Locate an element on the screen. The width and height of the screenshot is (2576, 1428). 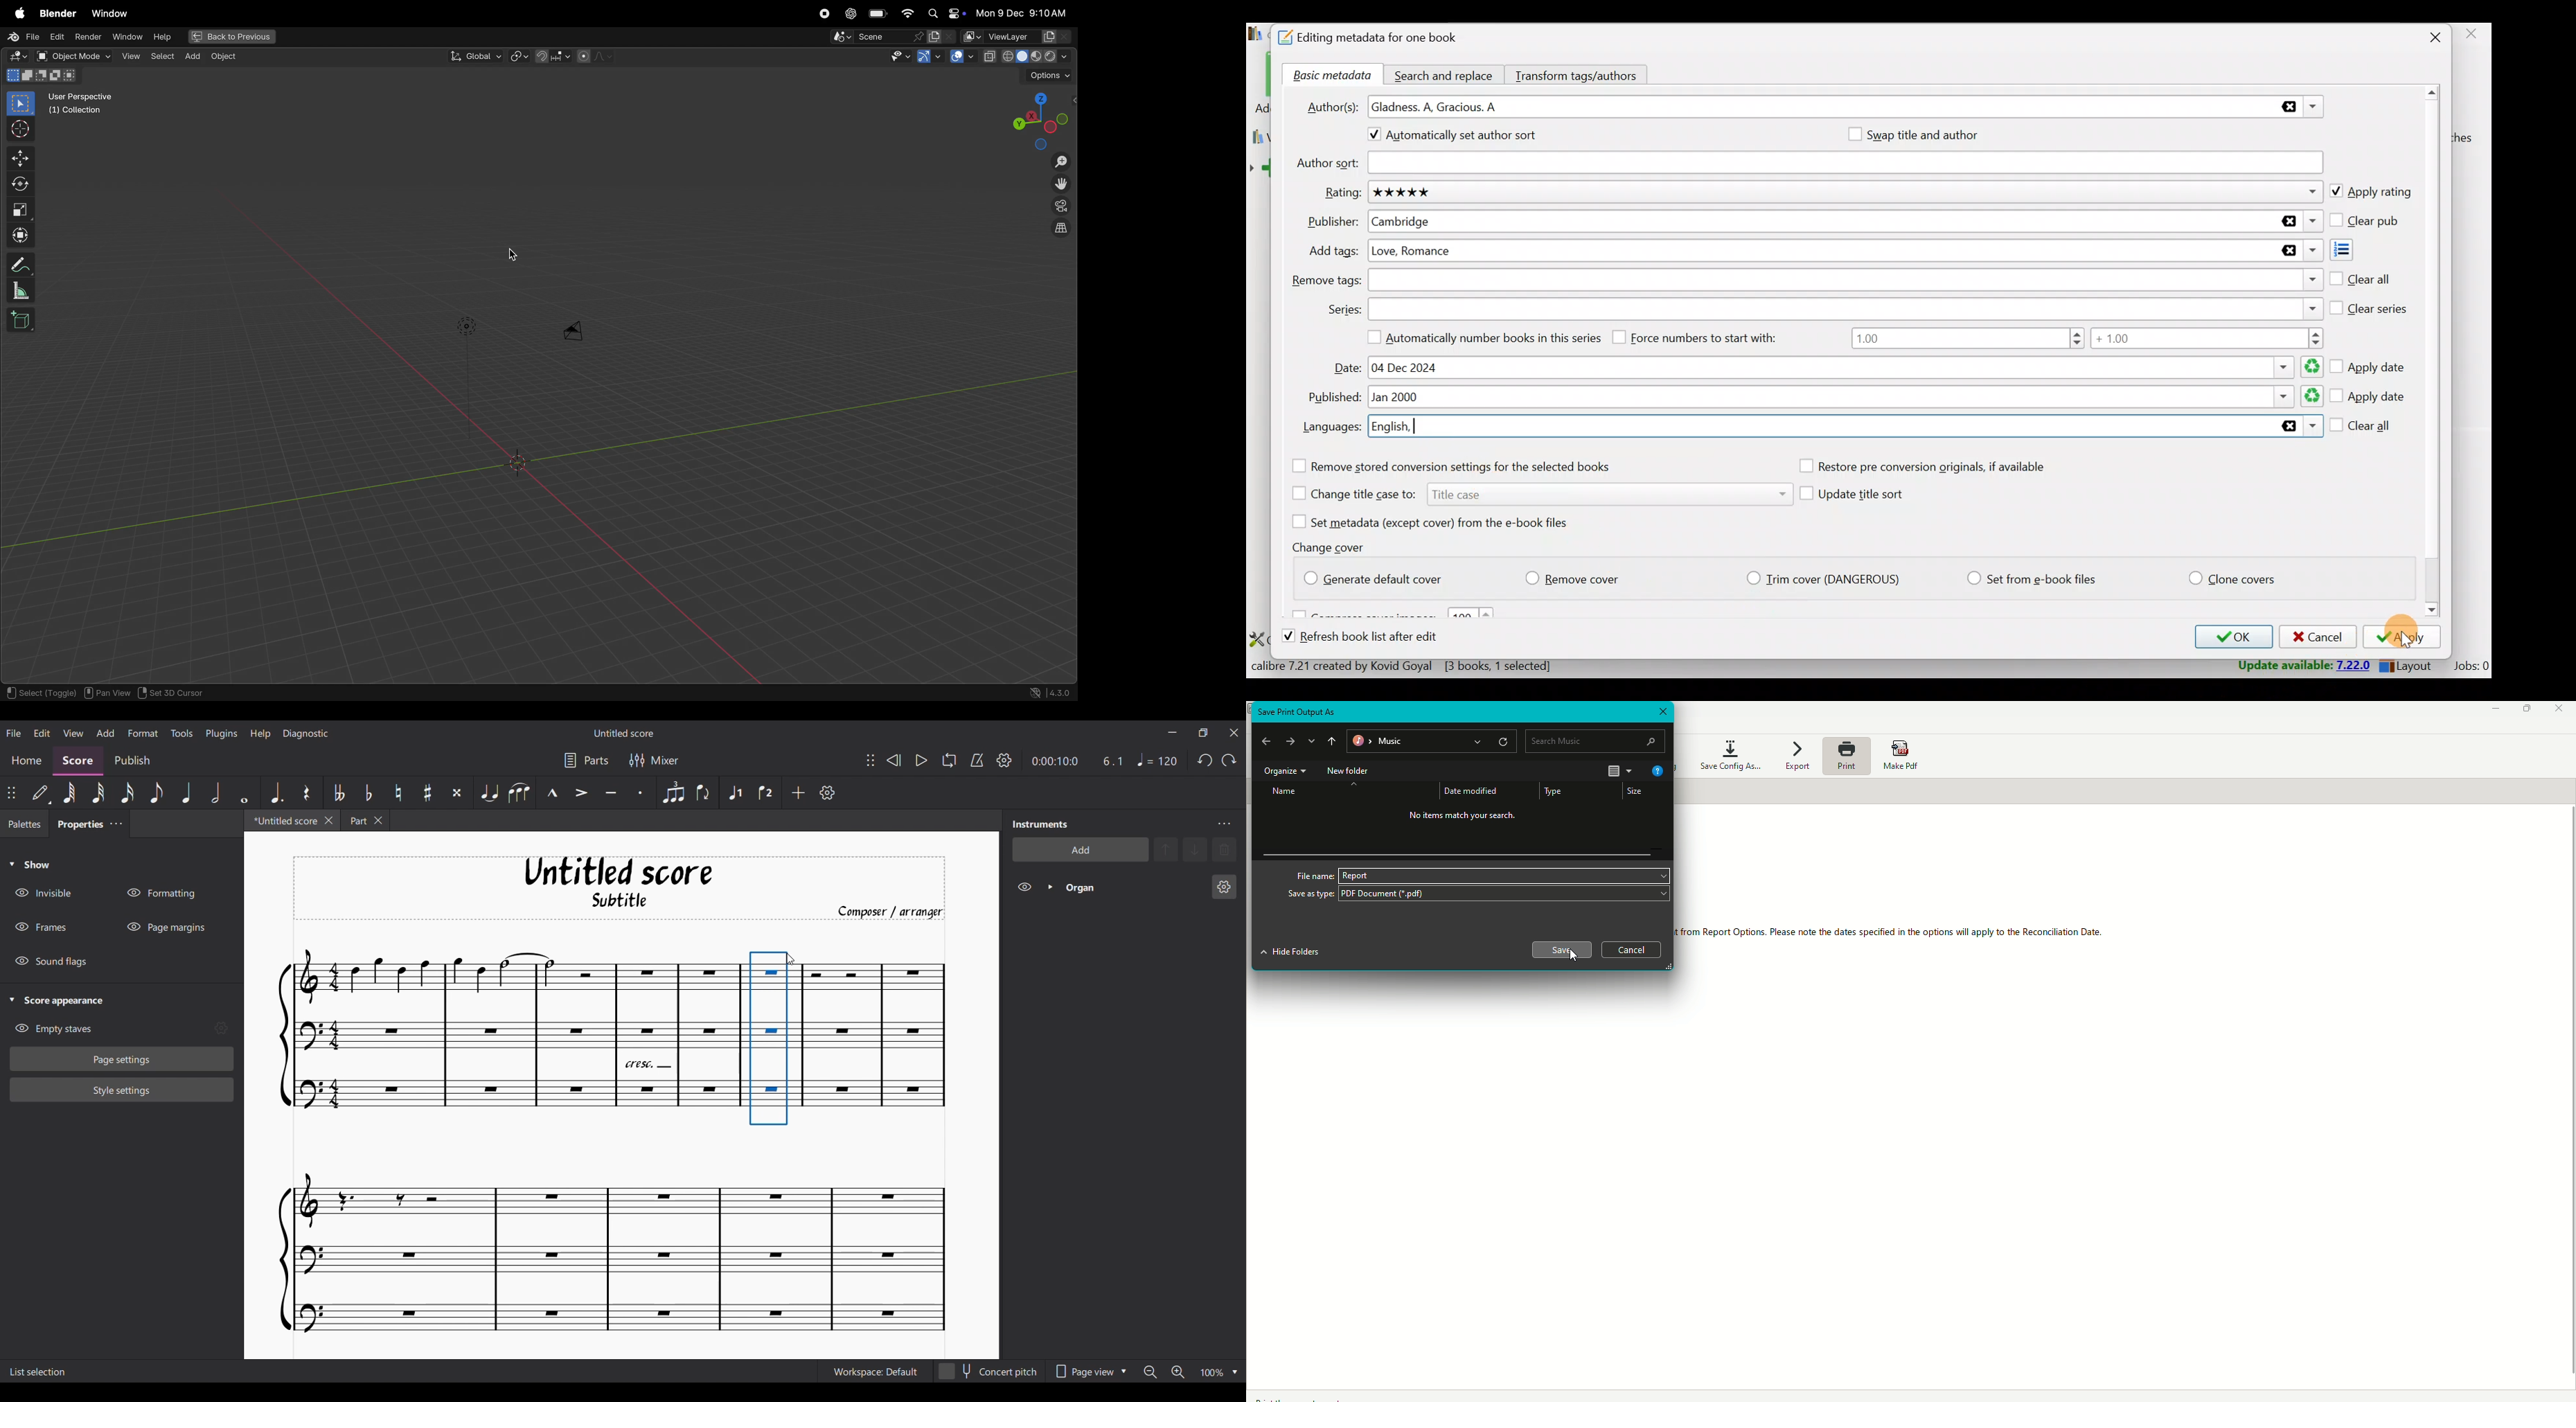
Current instrument is located at coordinates (1133, 887).